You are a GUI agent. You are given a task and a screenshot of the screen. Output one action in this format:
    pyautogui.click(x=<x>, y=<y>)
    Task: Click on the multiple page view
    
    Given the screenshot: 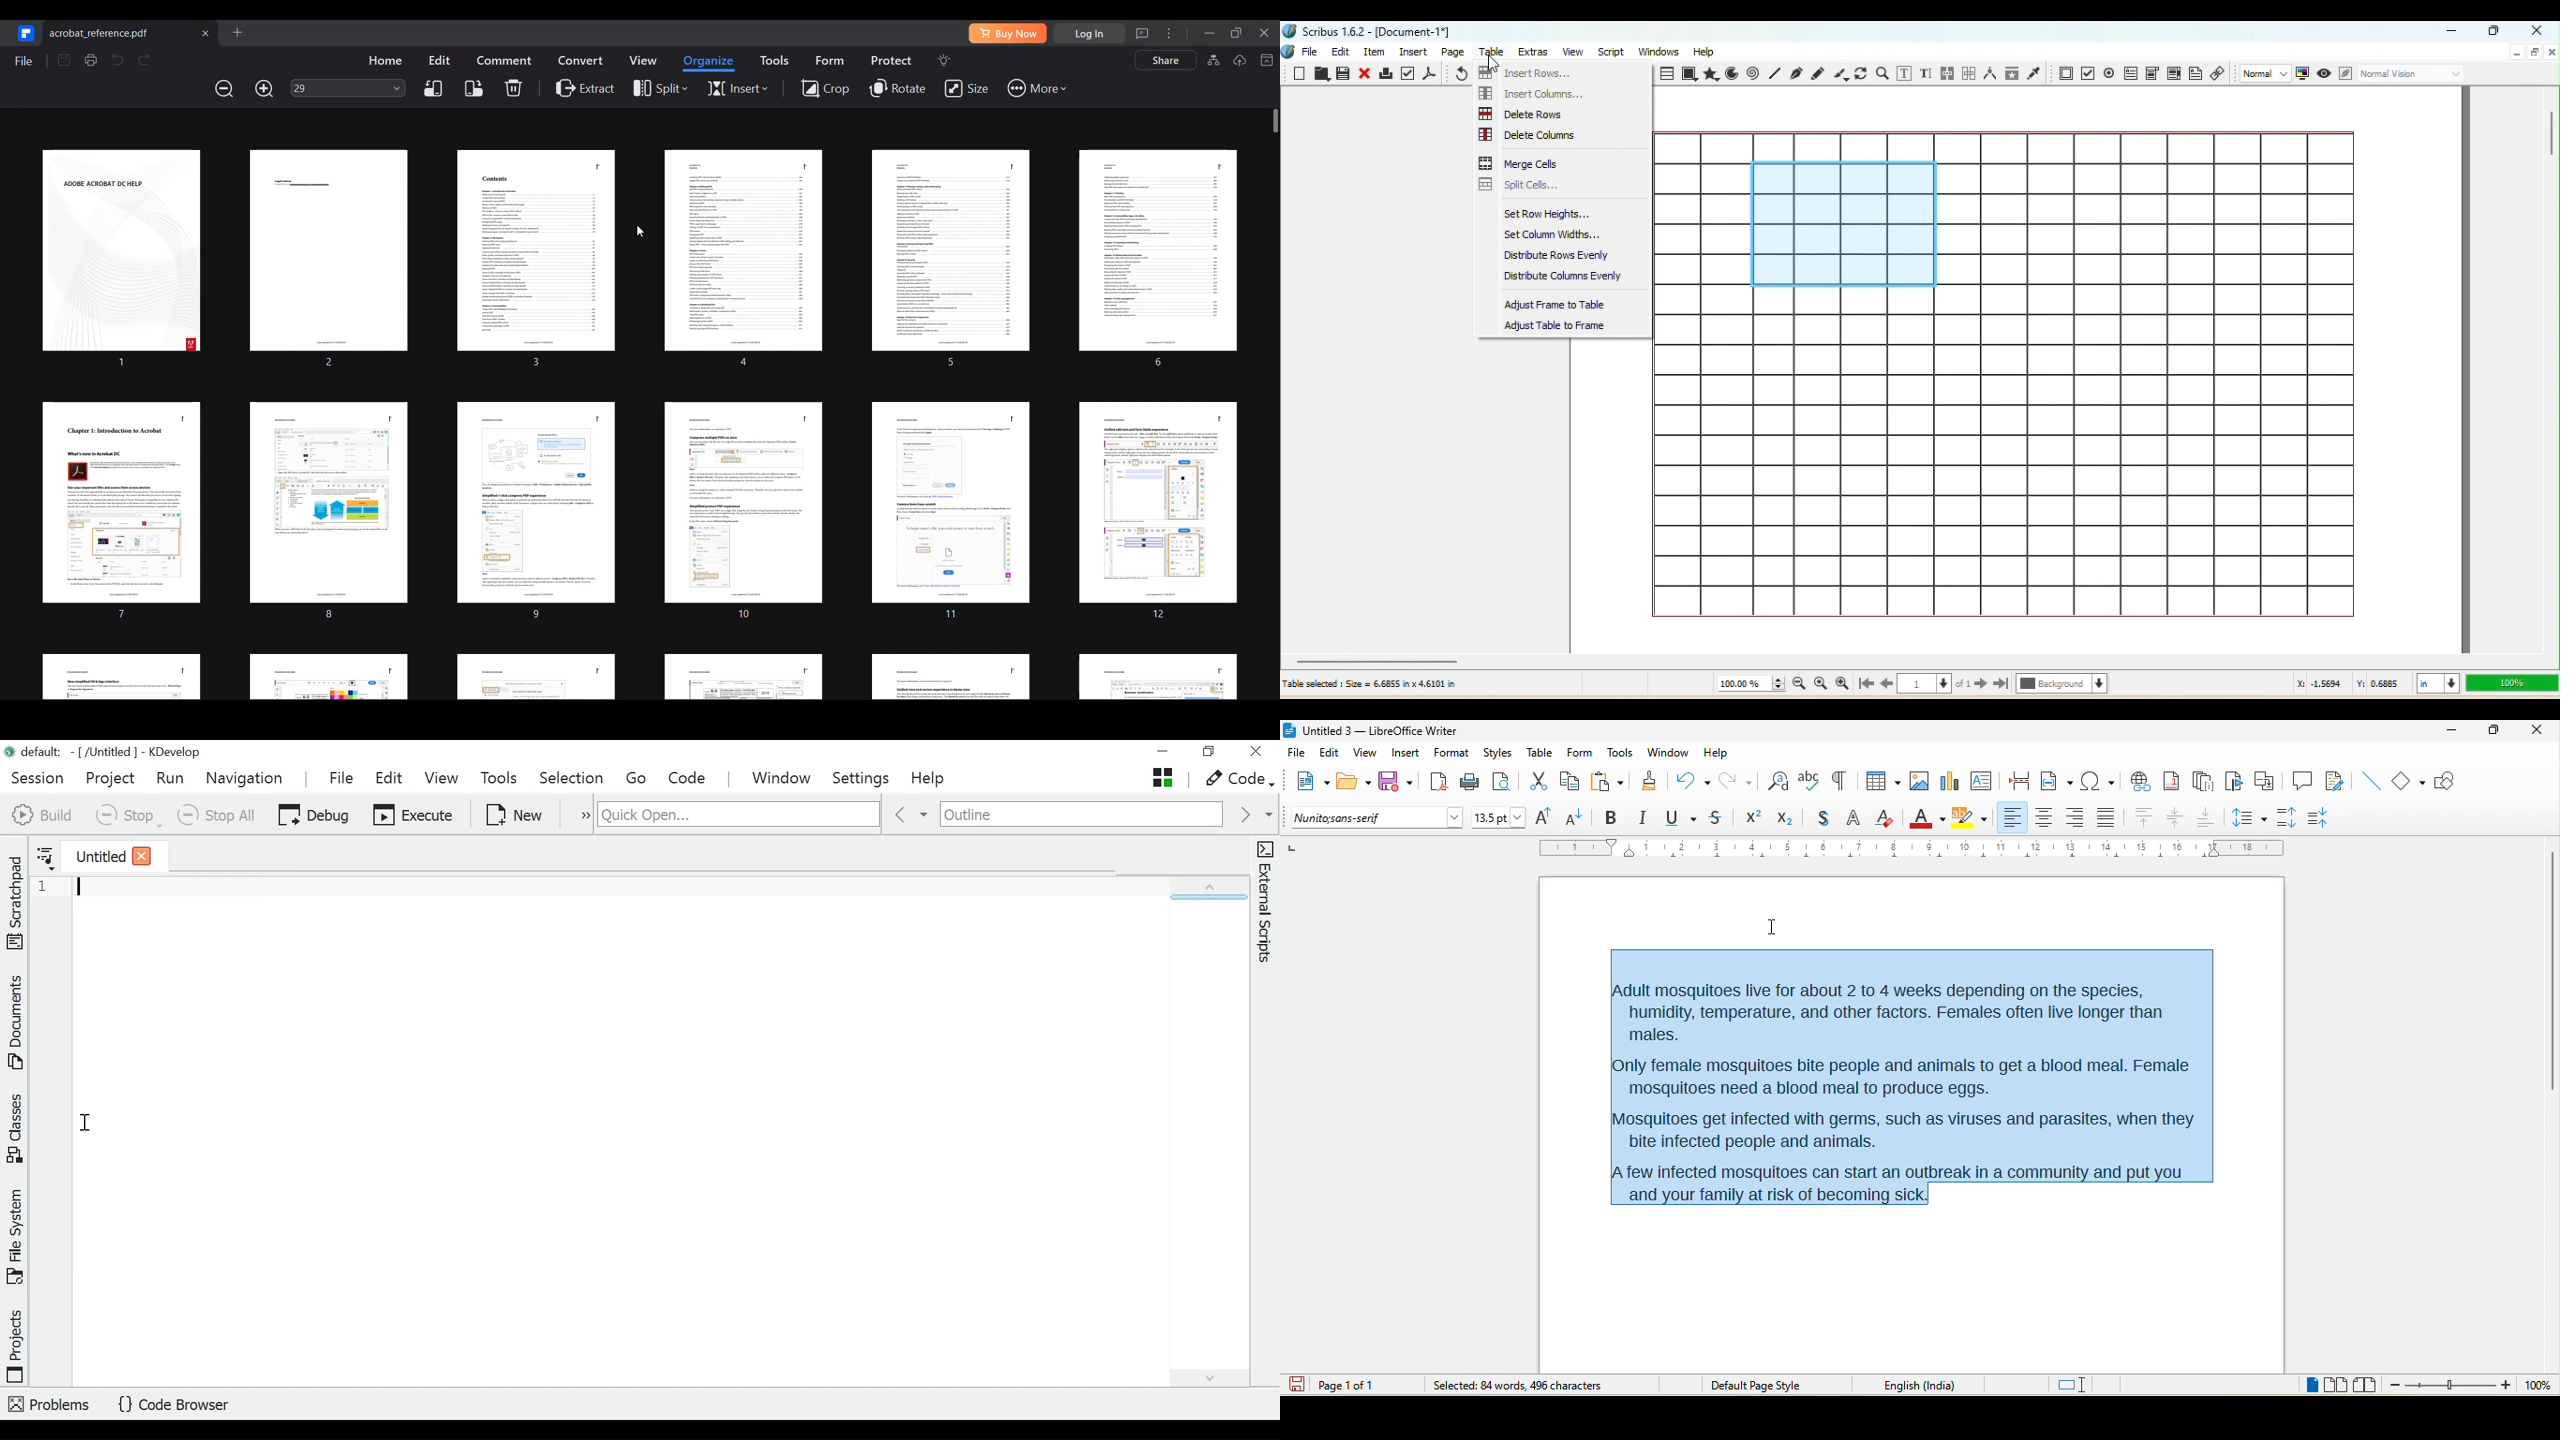 What is the action you would take?
    pyautogui.click(x=2336, y=1386)
    